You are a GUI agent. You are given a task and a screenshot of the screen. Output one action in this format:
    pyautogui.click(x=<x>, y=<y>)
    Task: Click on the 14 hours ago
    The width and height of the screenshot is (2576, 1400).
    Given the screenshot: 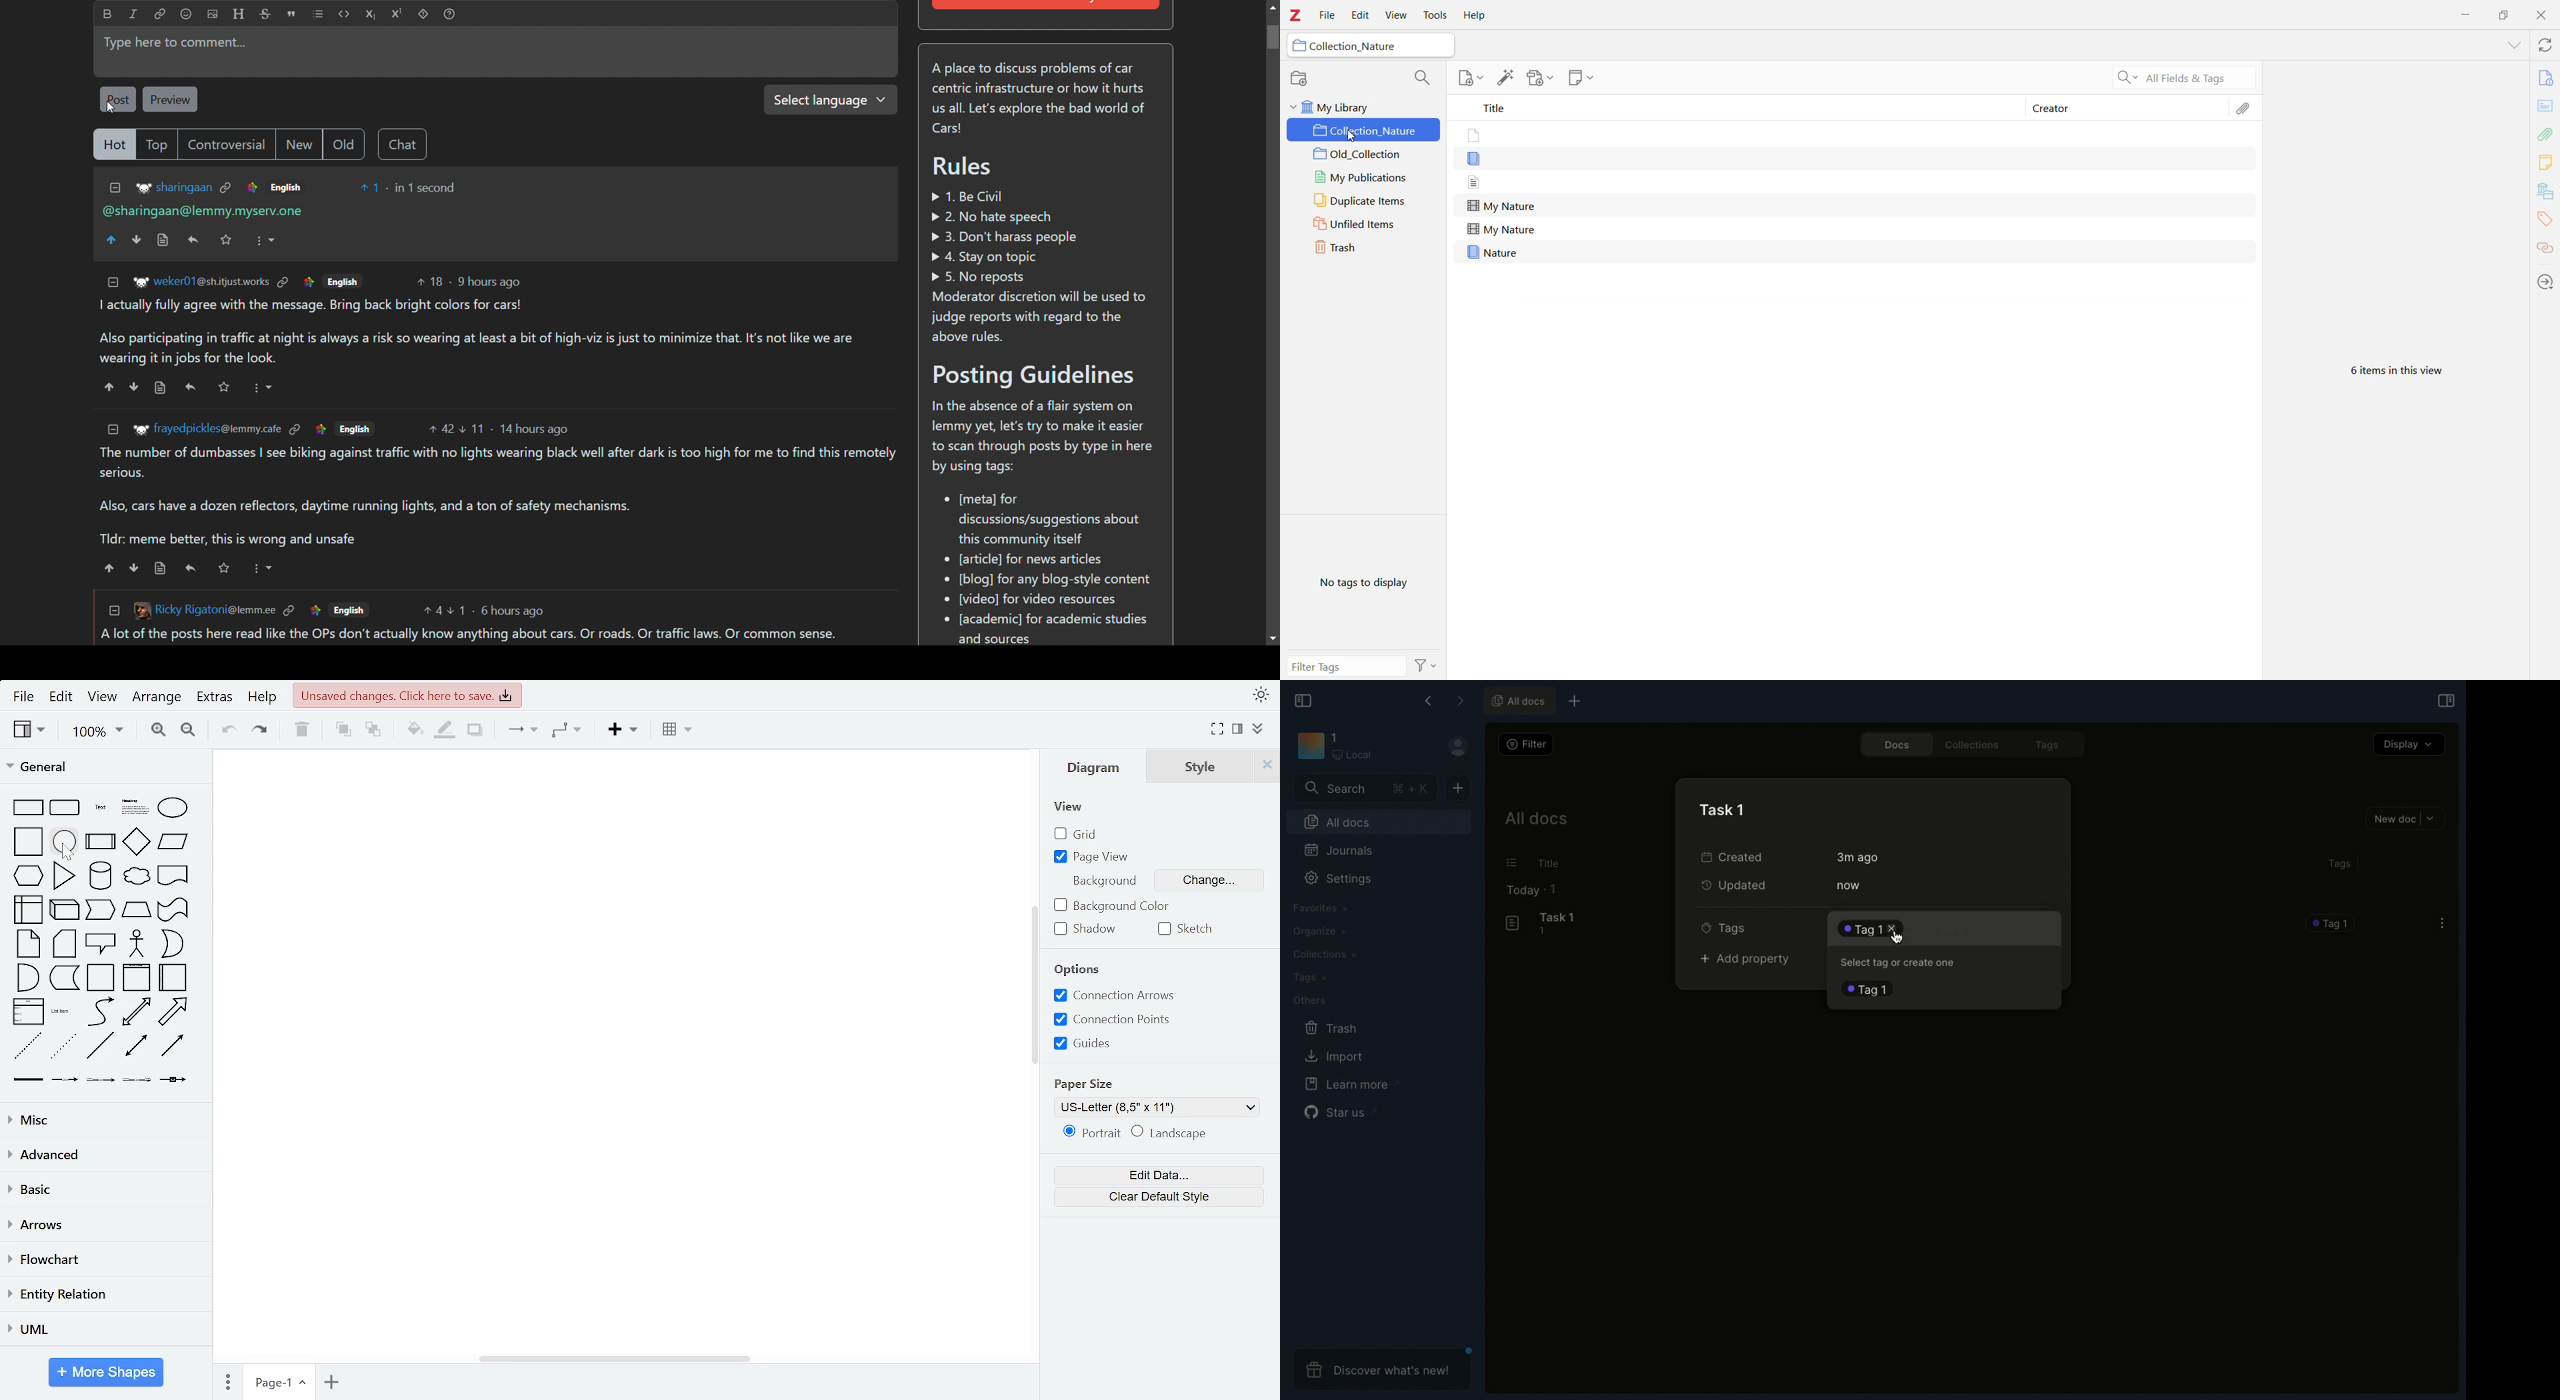 What is the action you would take?
    pyautogui.click(x=537, y=429)
    